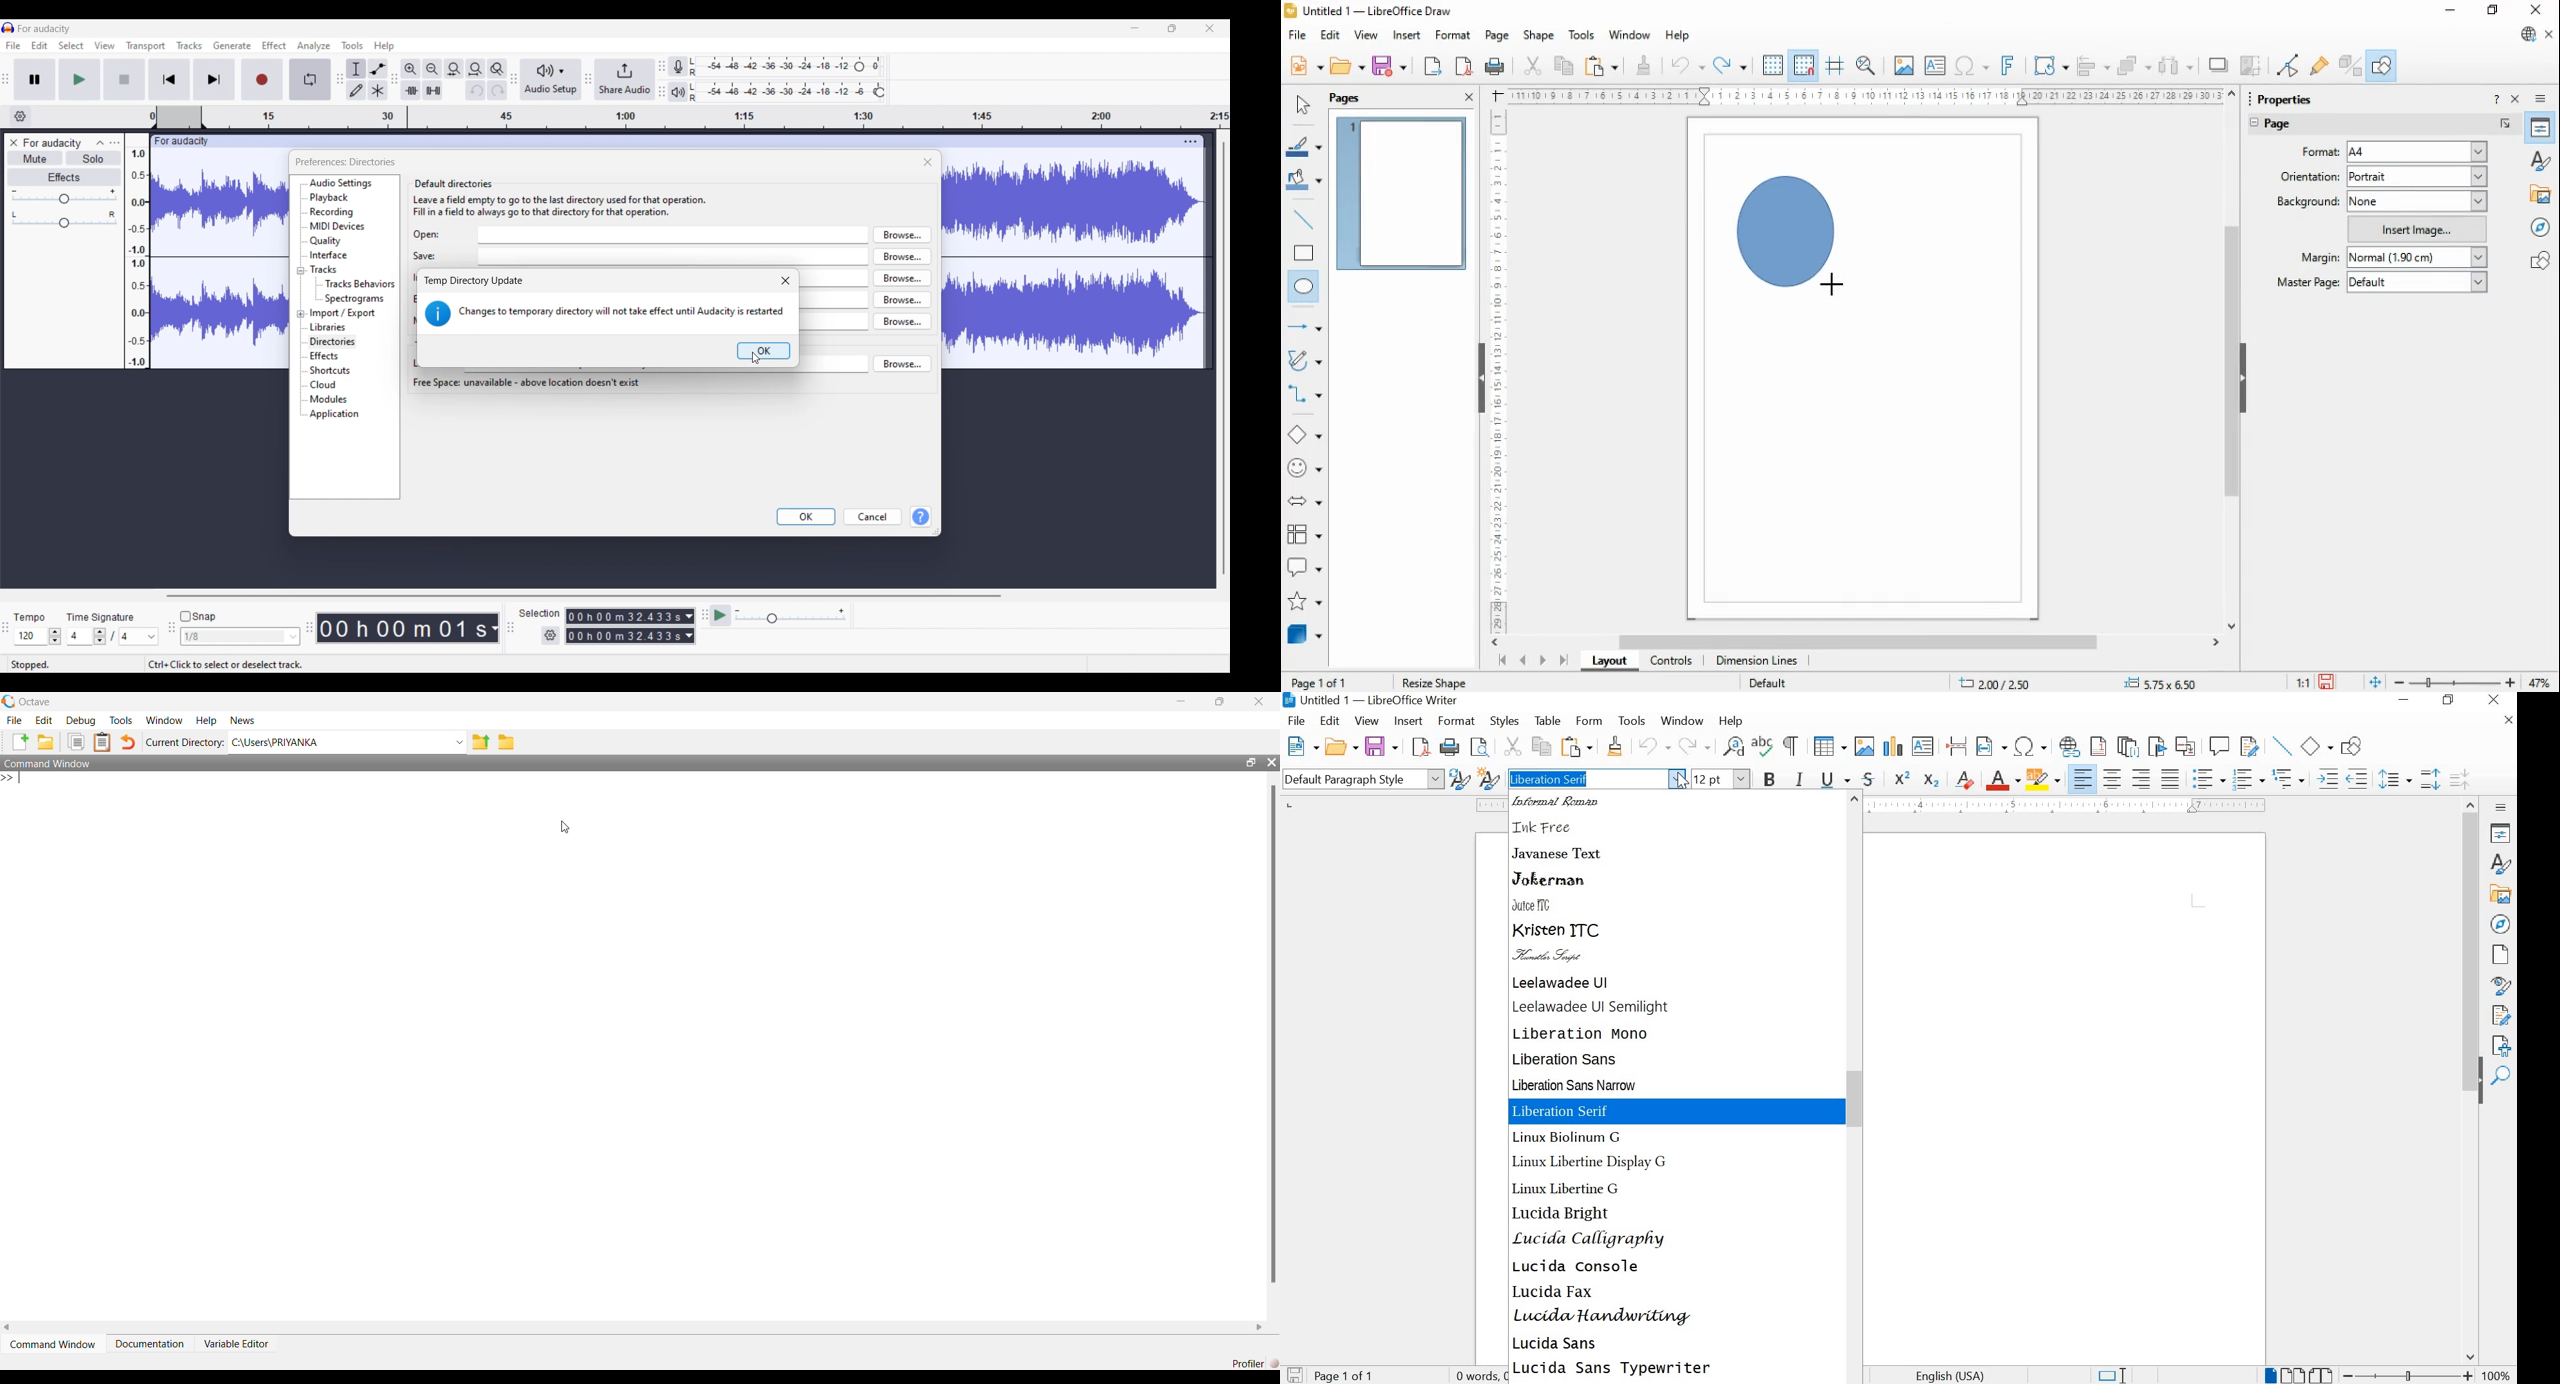 The height and width of the screenshot is (1400, 2576). What do you see at coordinates (1558, 930) in the screenshot?
I see `KRISTEN ITC` at bounding box center [1558, 930].